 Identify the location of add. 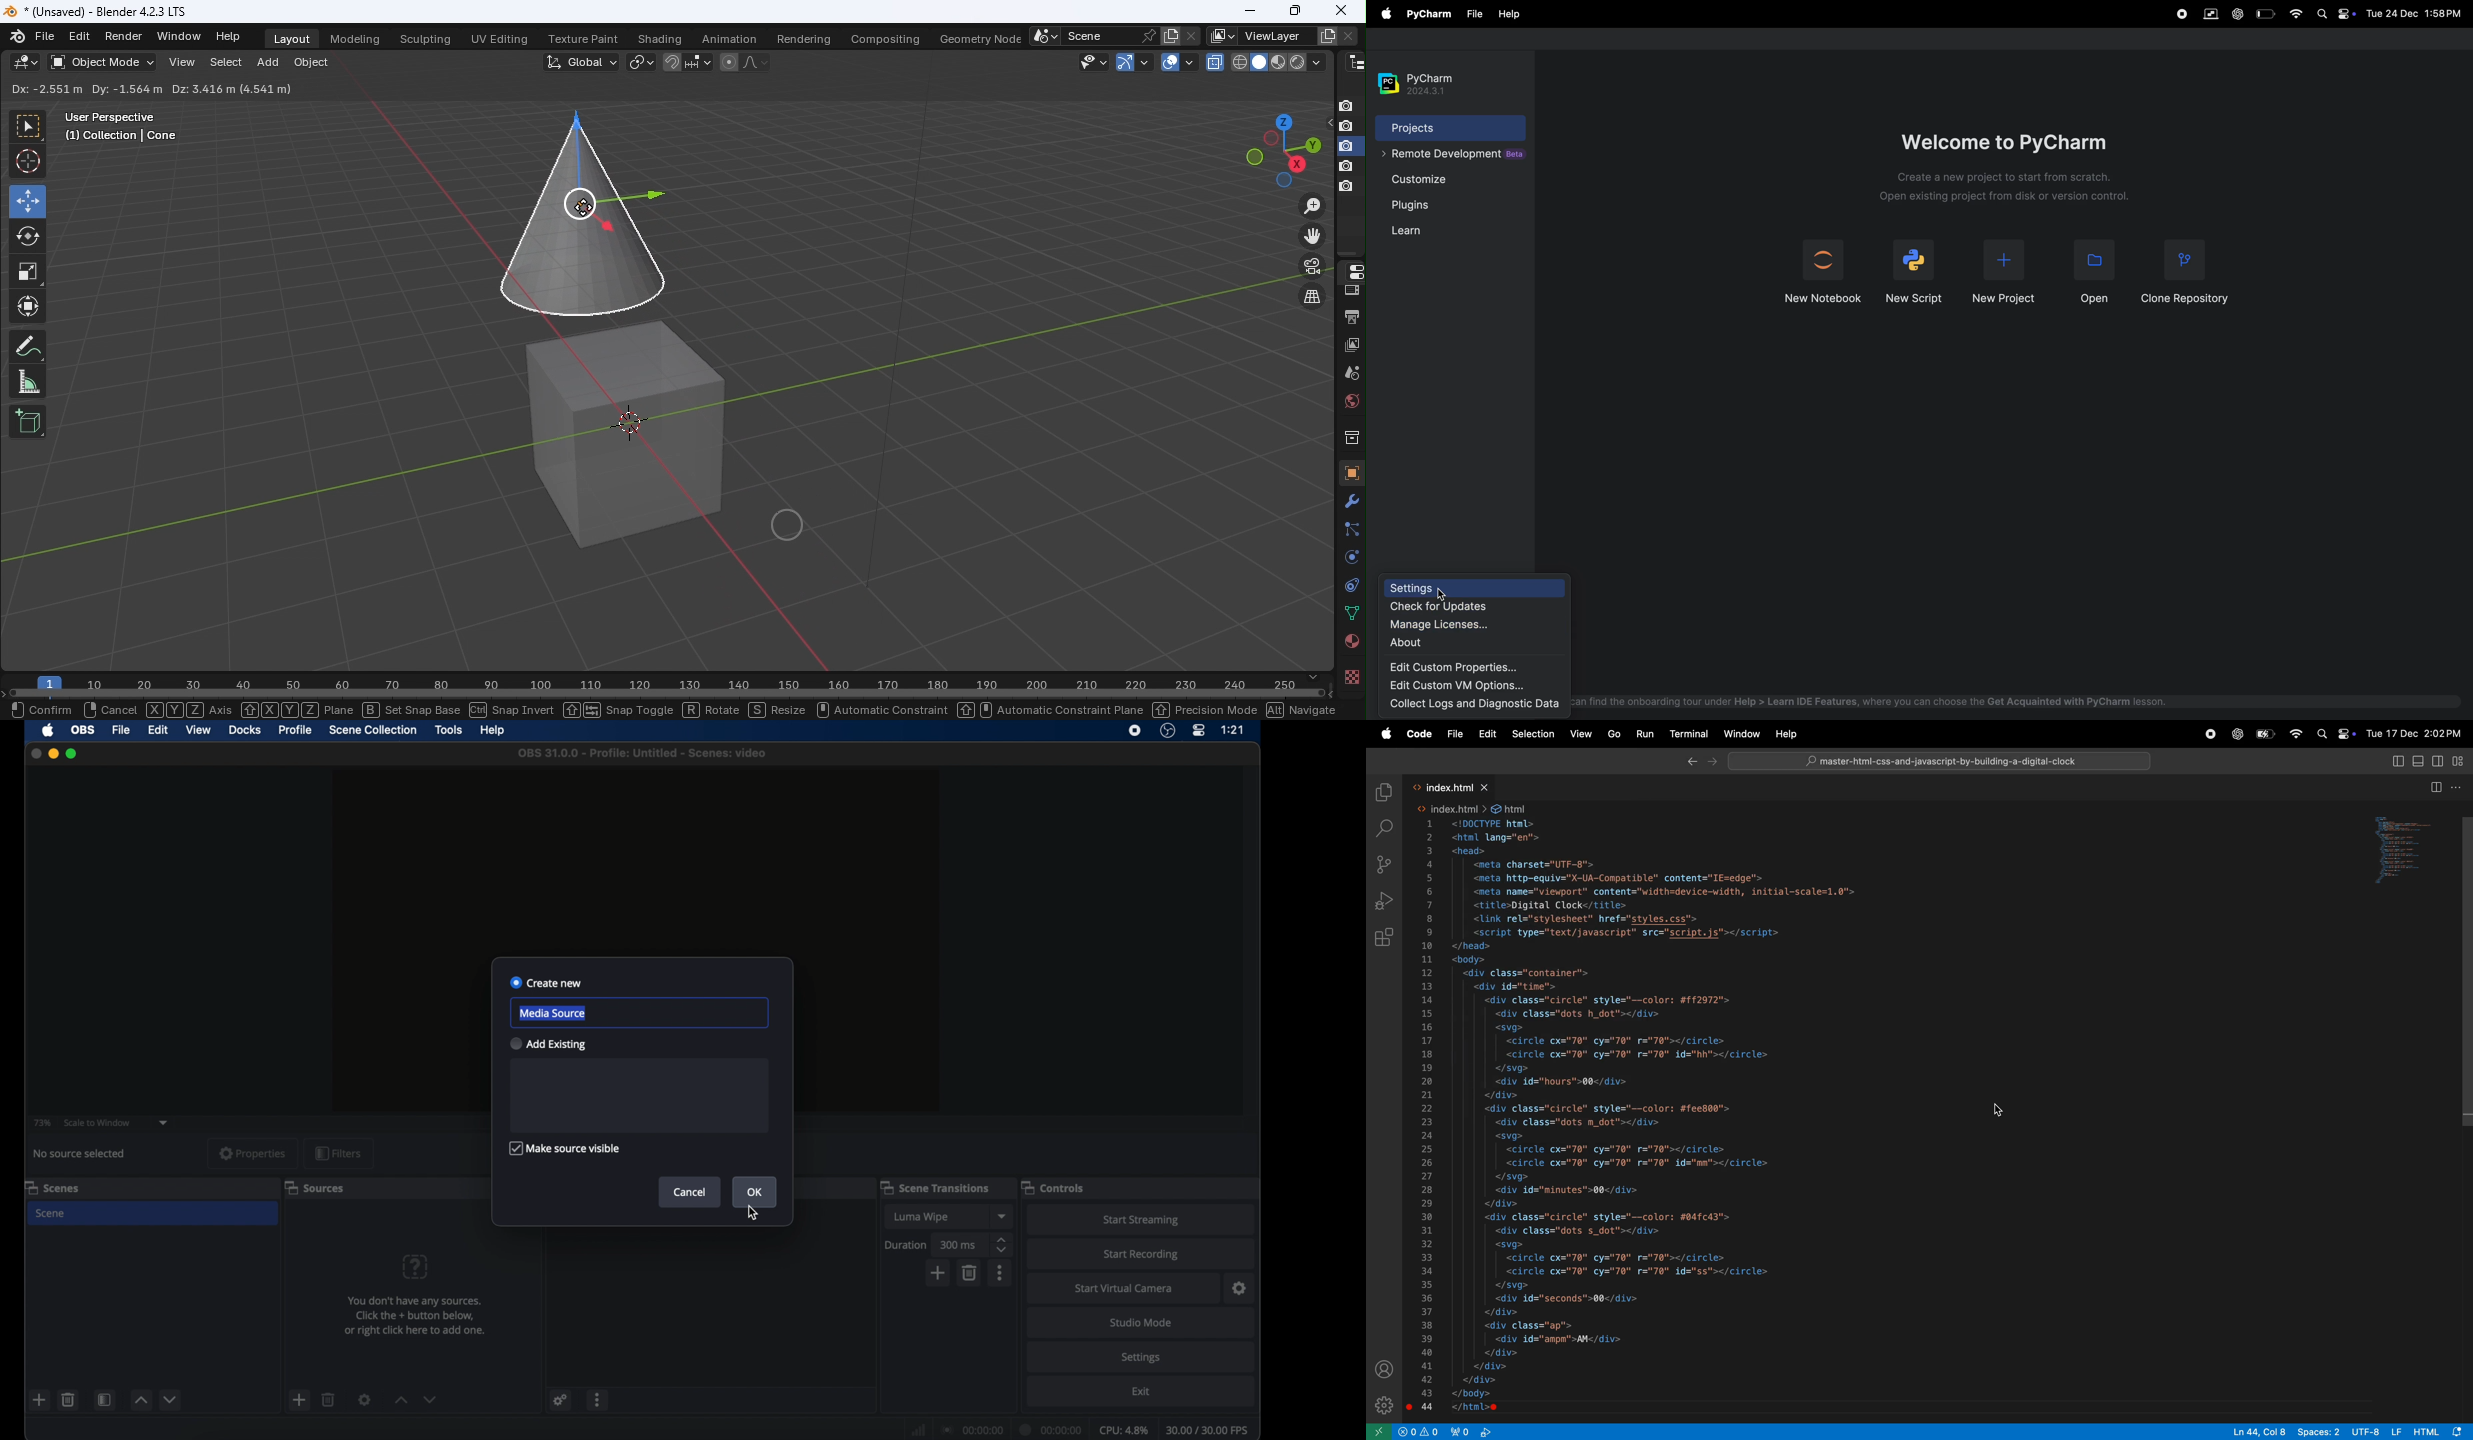
(299, 1399).